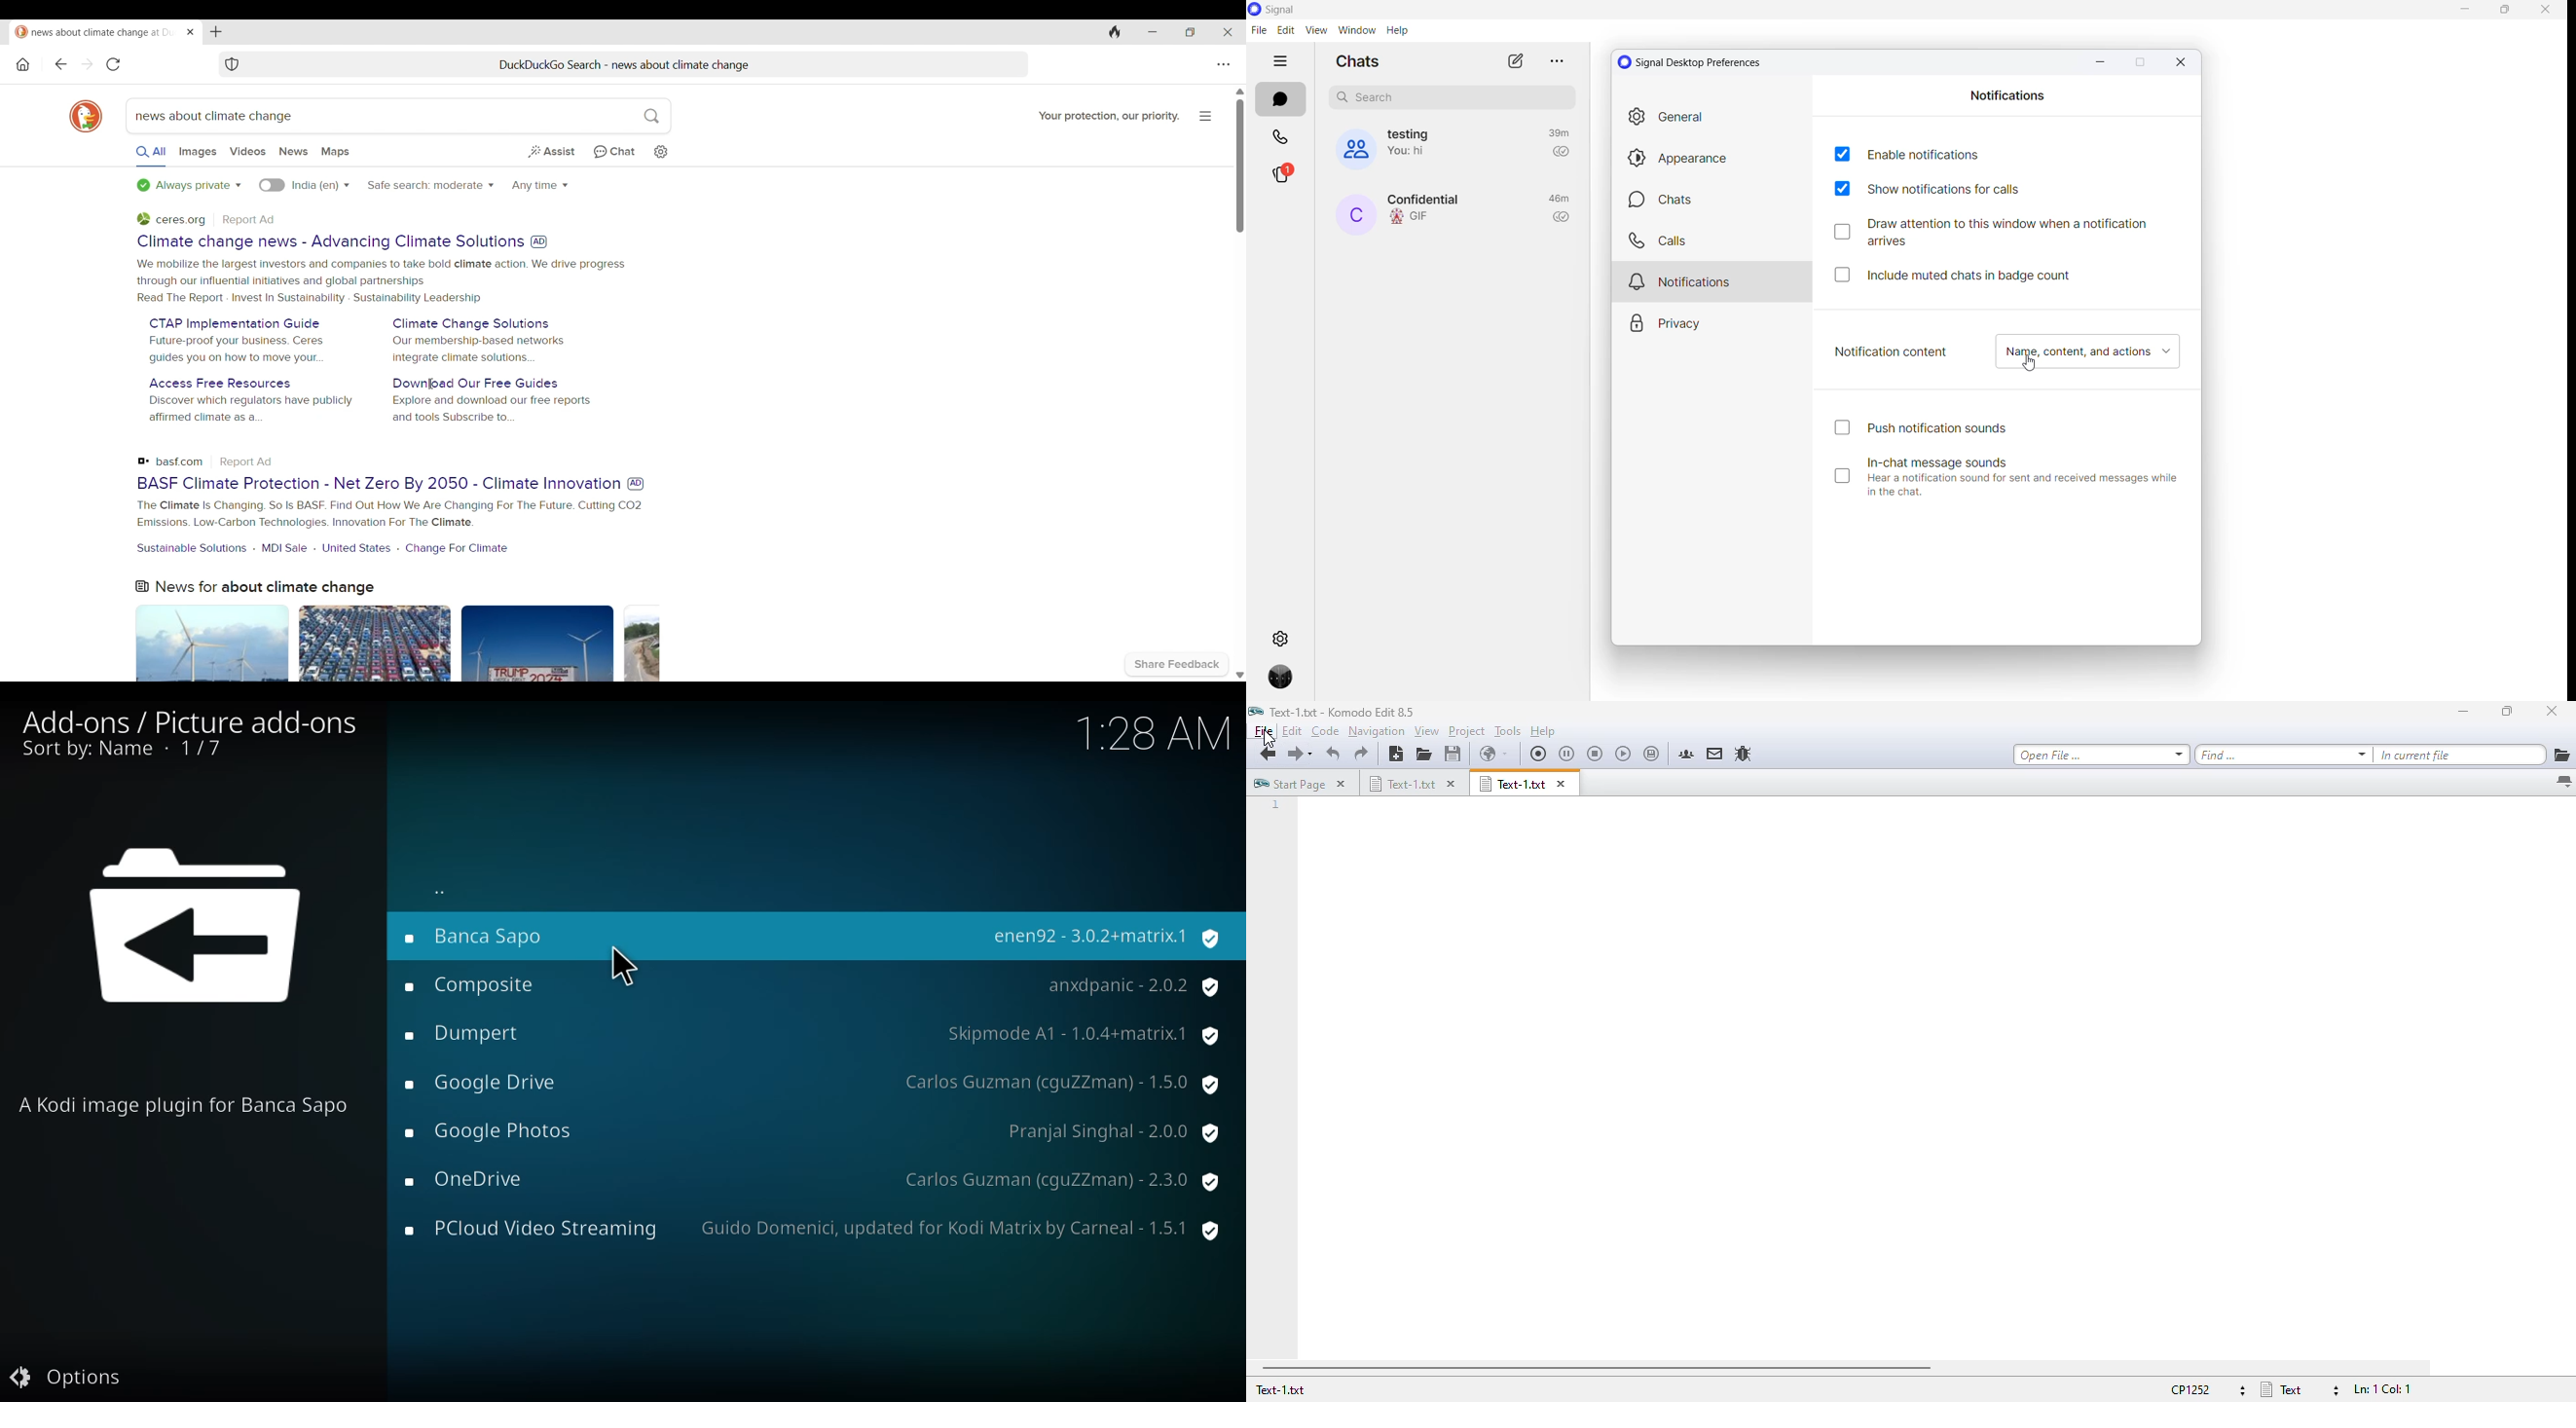 This screenshot has width=2576, height=1428. I want to click on maximize, so click(2506, 12).